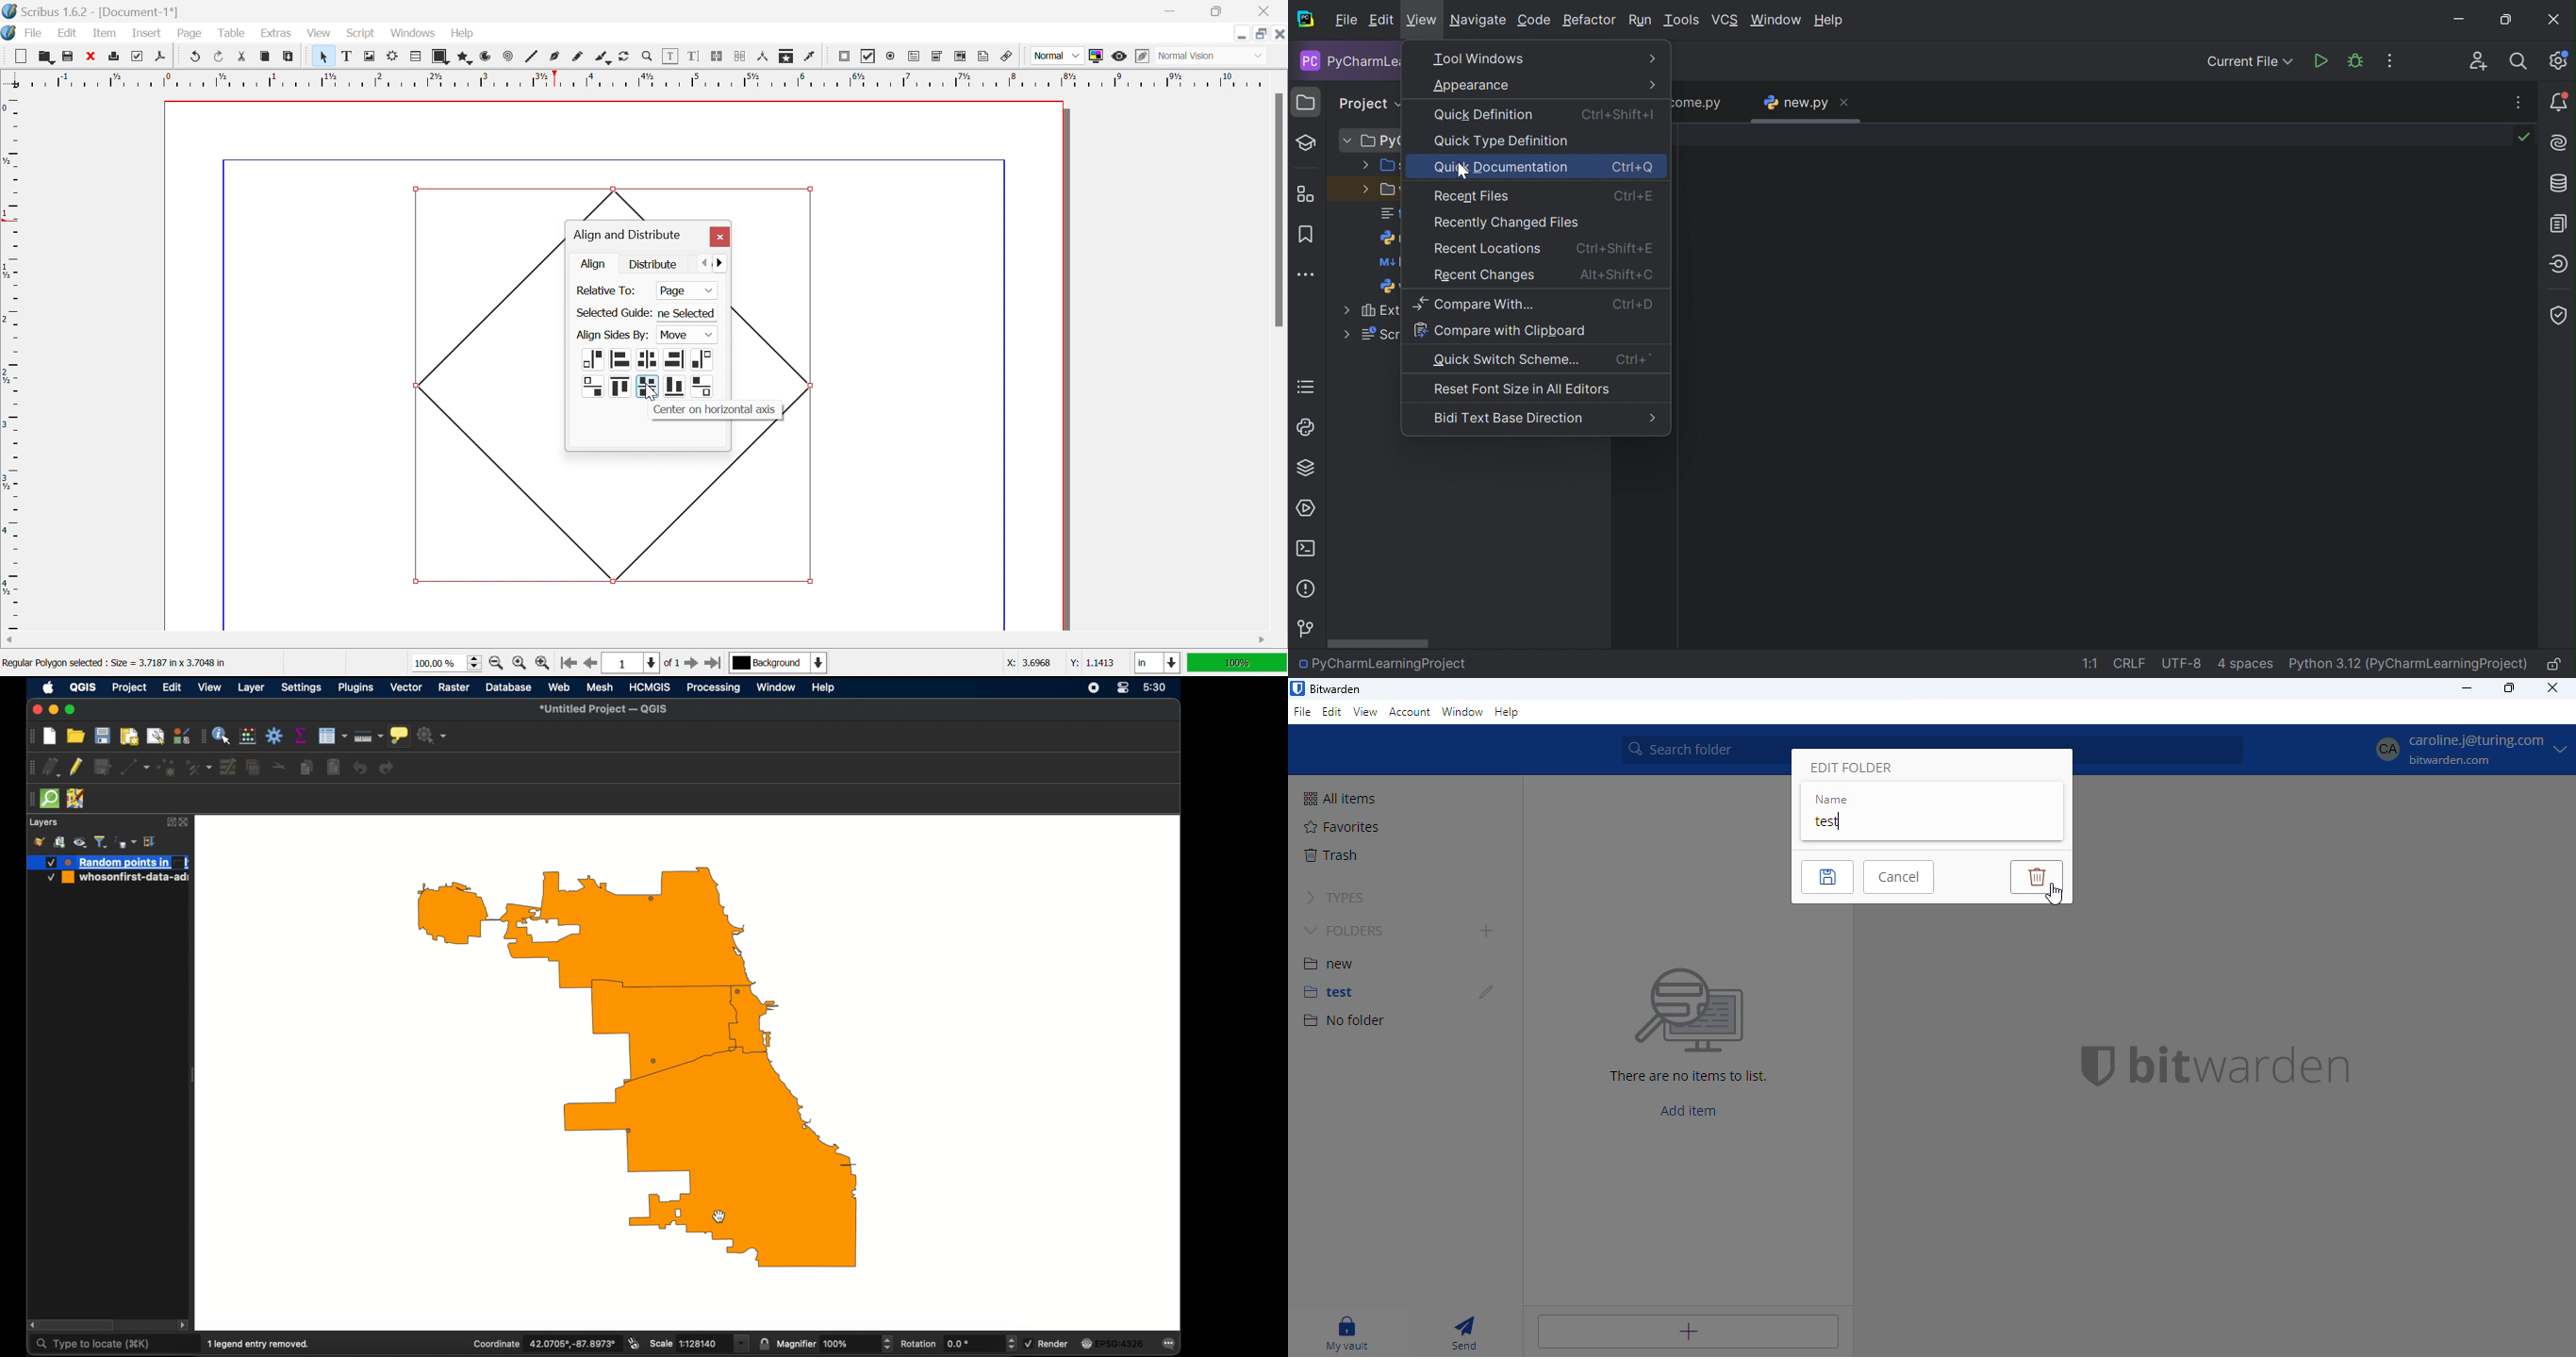 This screenshot has height=1372, width=2576. What do you see at coordinates (83, 687) in the screenshot?
I see `QGIS` at bounding box center [83, 687].